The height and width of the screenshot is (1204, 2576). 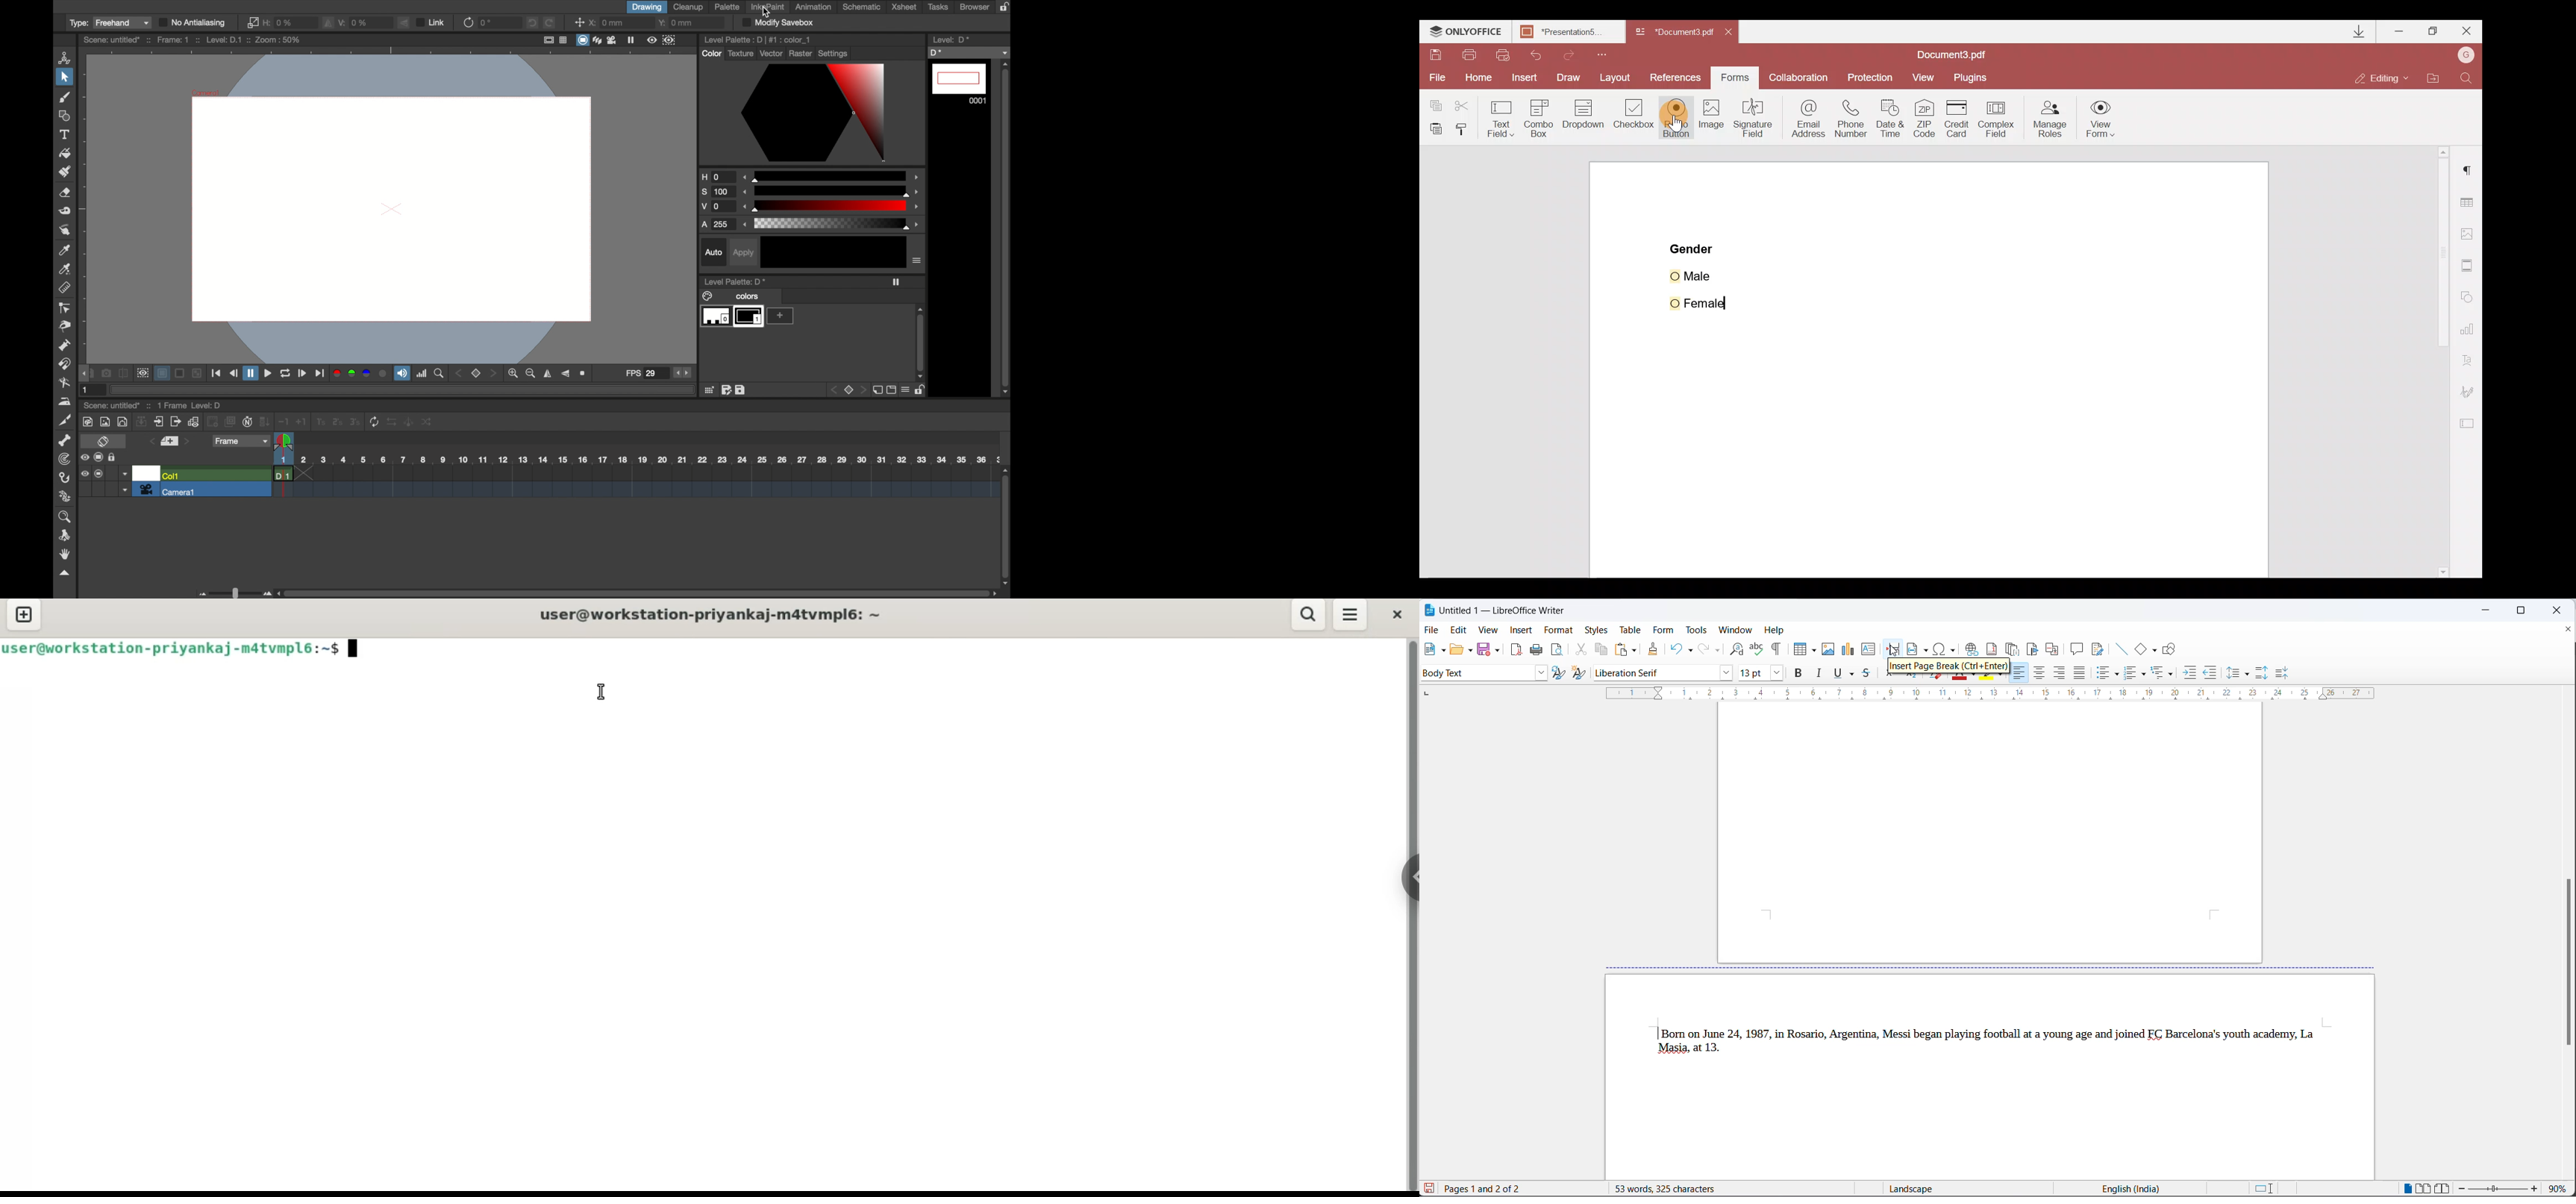 I want to click on Shapes settings, so click(x=2470, y=298).